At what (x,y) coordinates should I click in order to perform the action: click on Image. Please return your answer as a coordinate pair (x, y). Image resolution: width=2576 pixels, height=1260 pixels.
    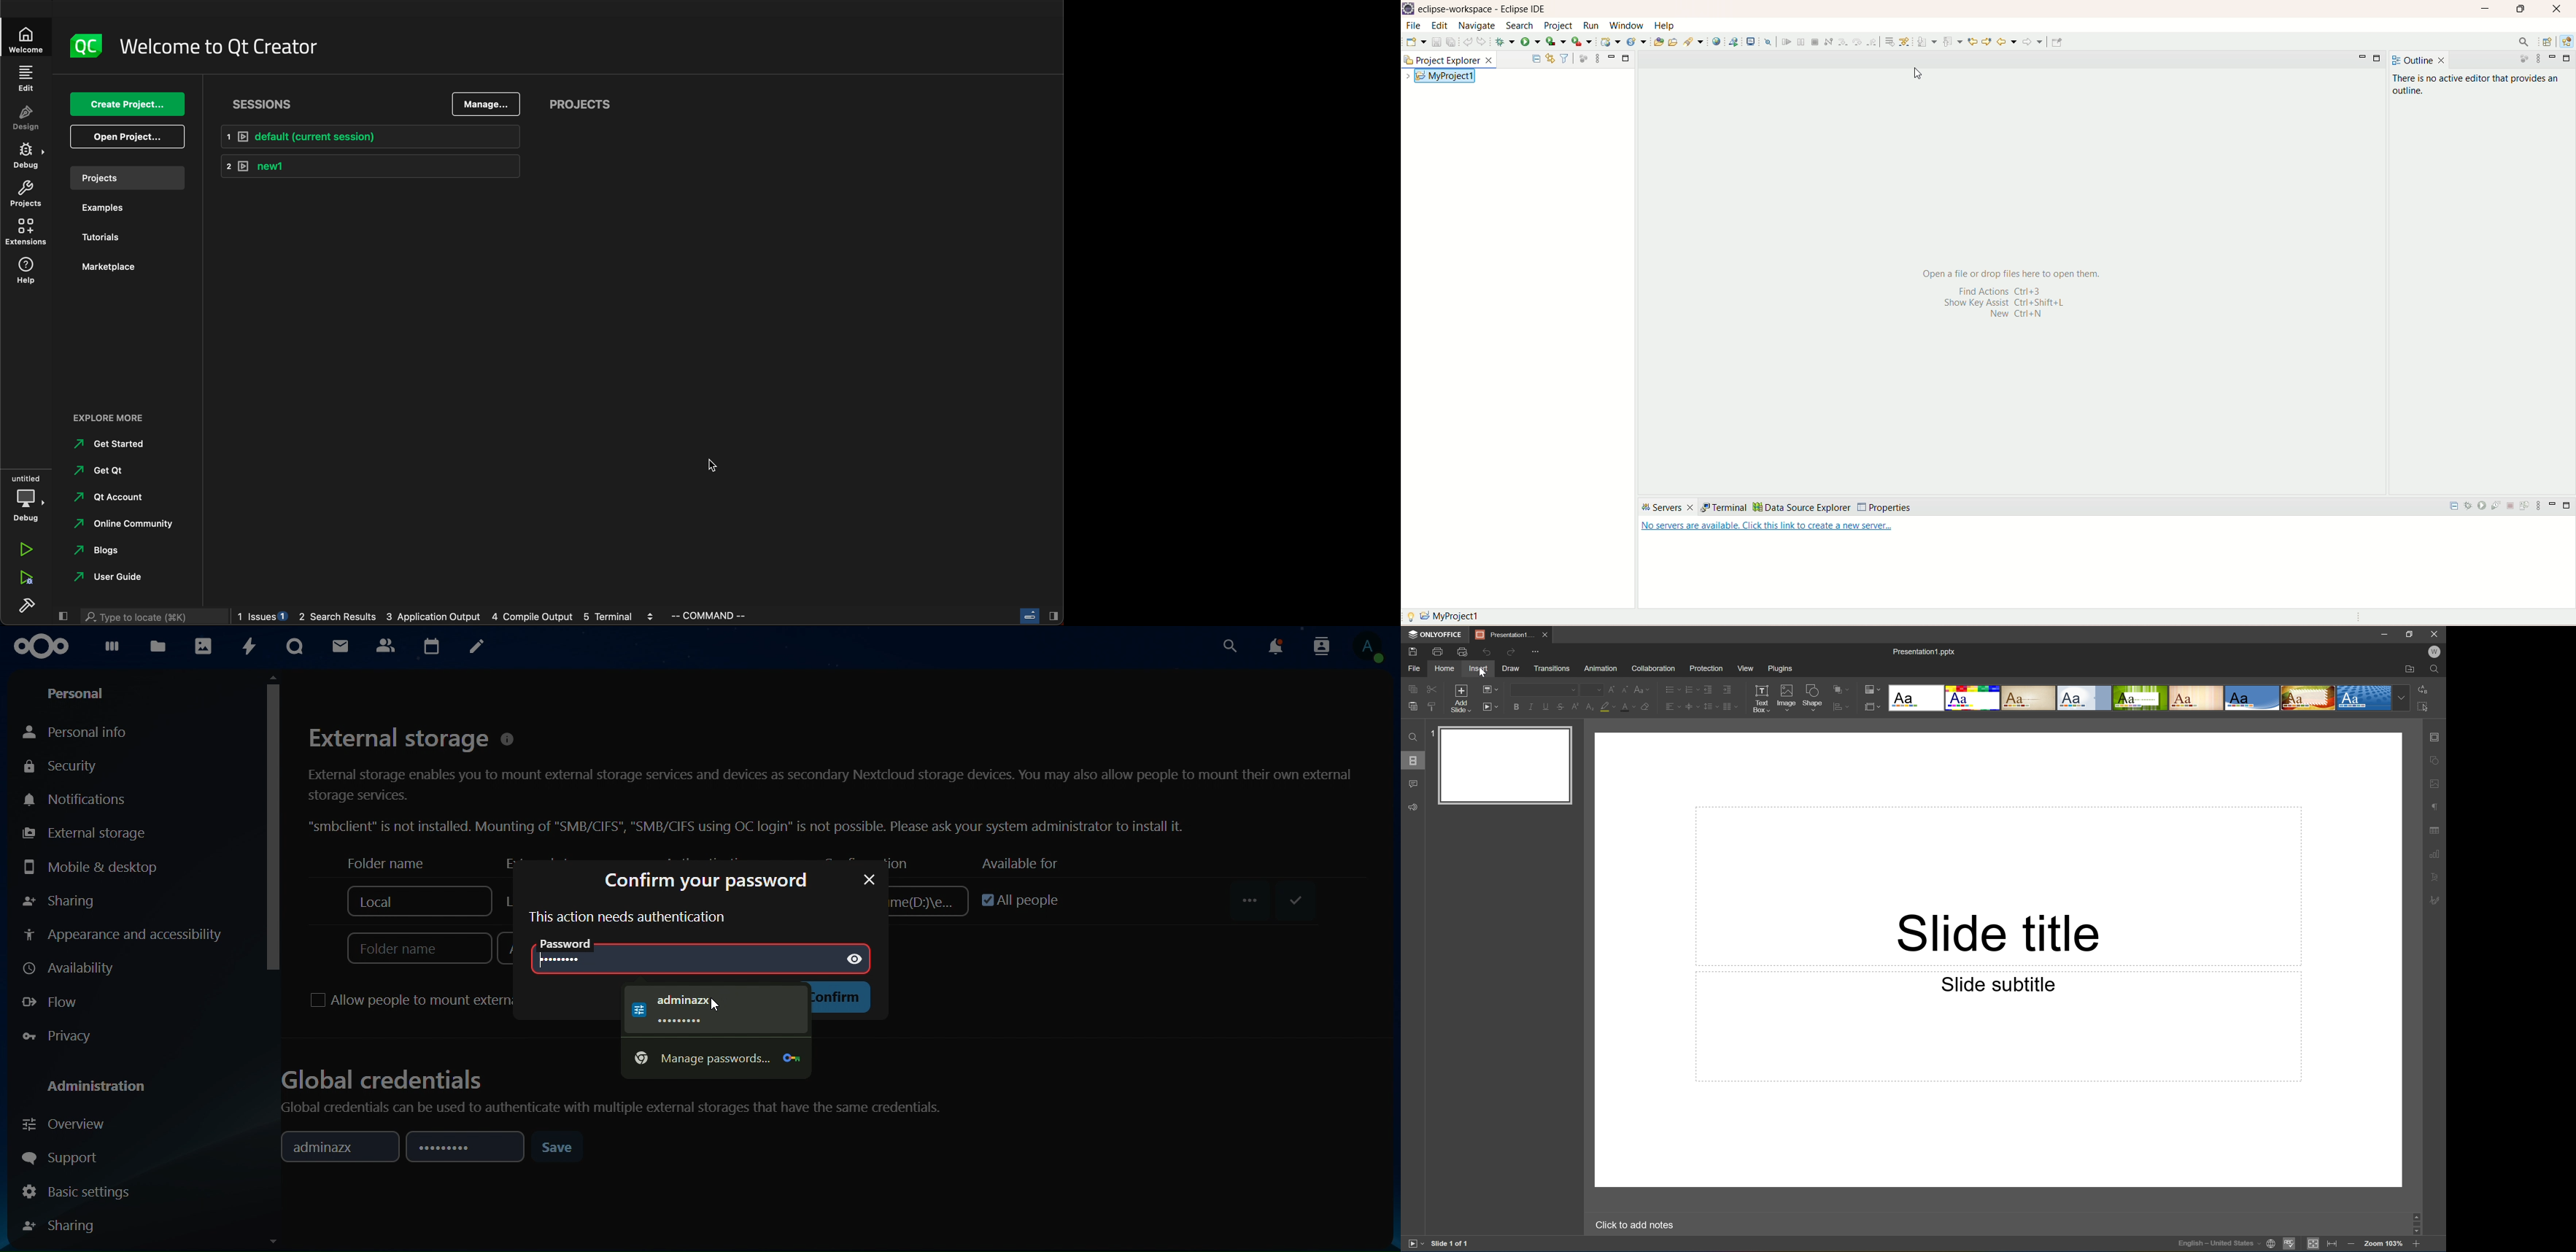
    Looking at the image, I should click on (1787, 697).